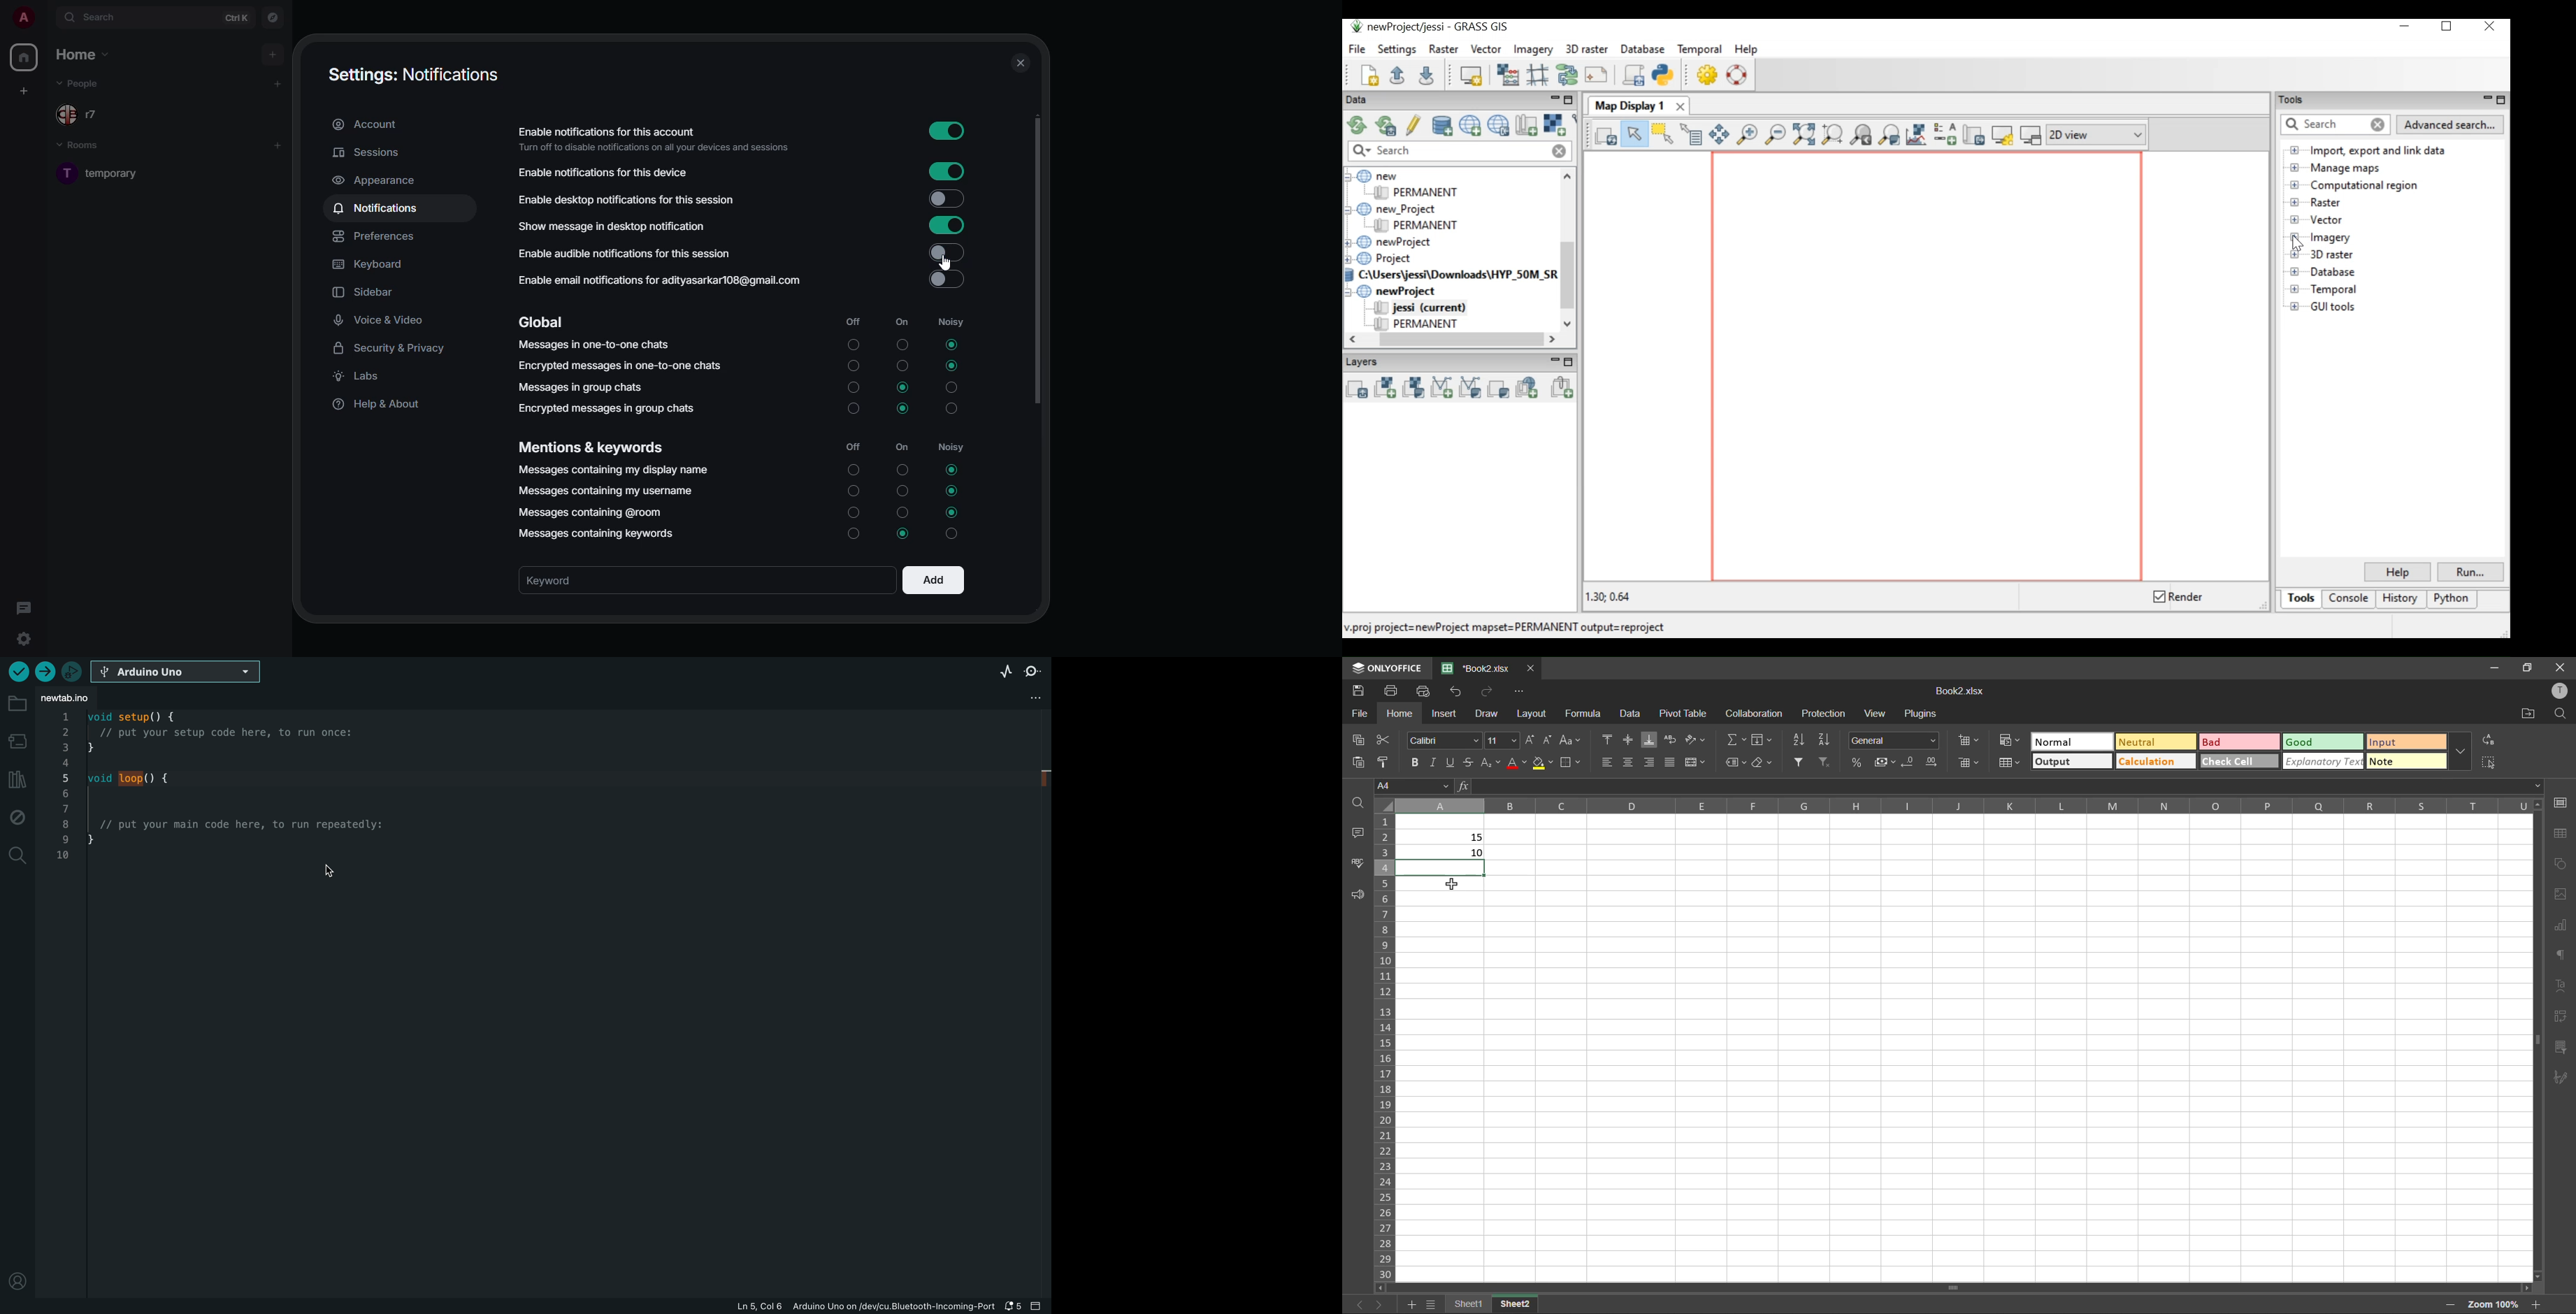  Describe the element at coordinates (17, 856) in the screenshot. I see `search` at that location.